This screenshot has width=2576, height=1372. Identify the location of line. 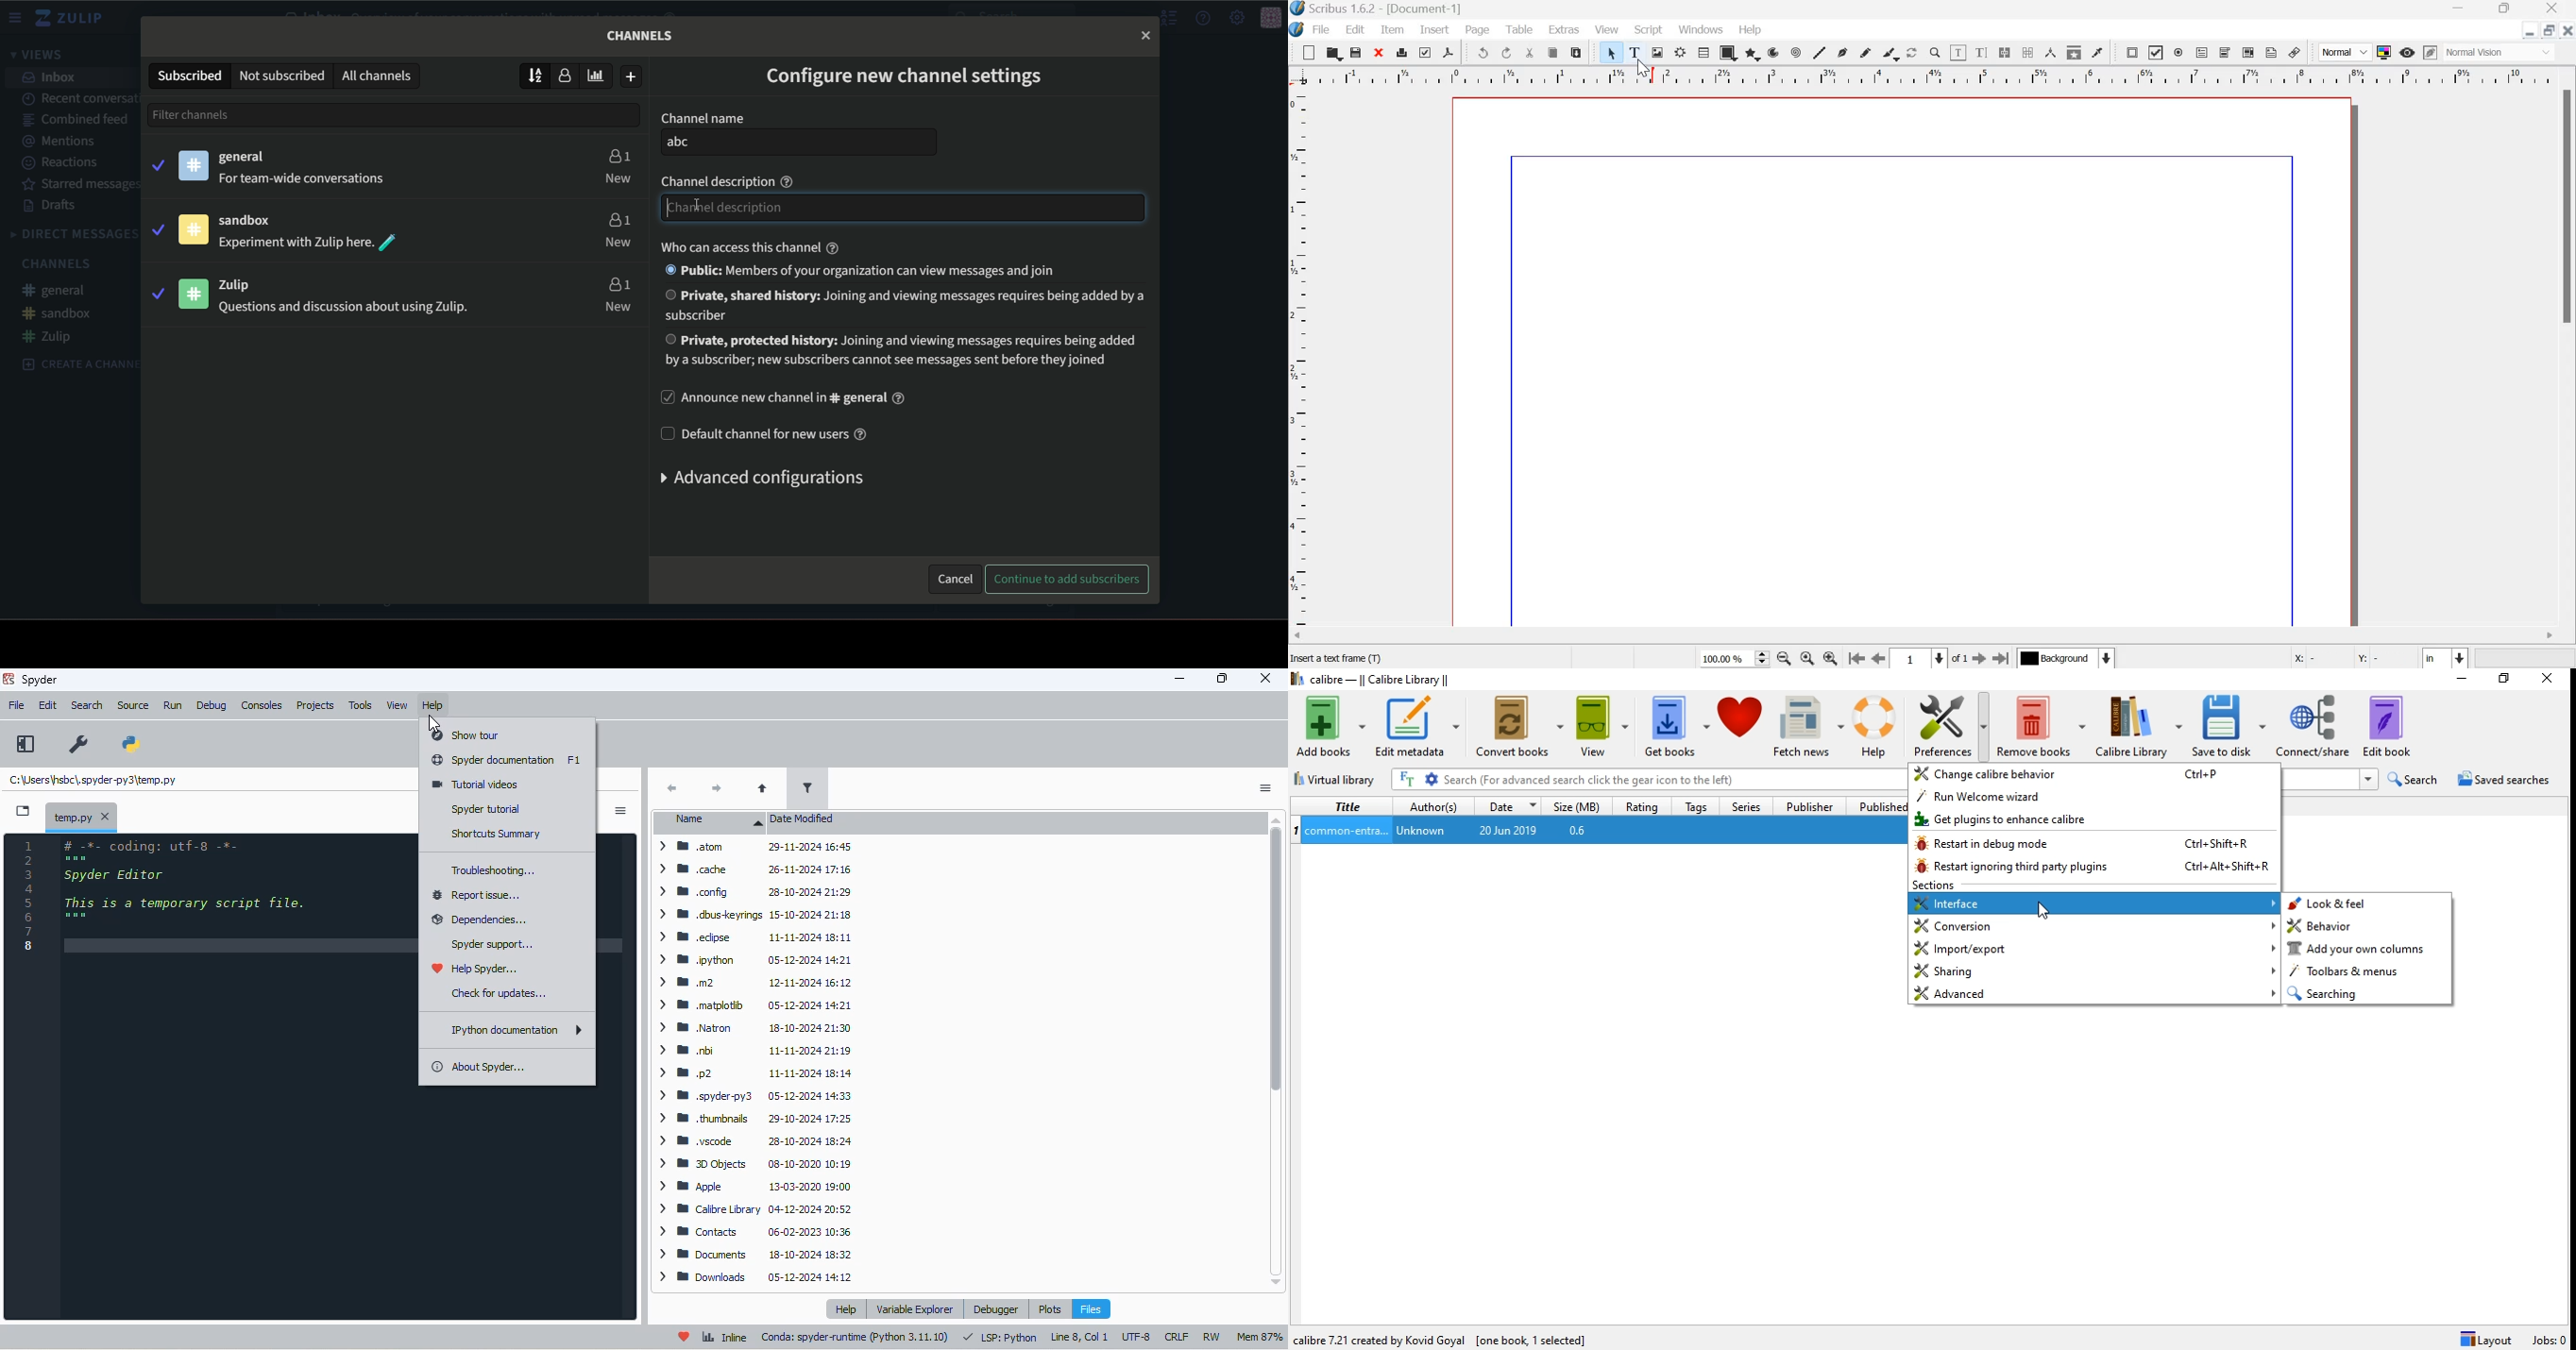
(1819, 52).